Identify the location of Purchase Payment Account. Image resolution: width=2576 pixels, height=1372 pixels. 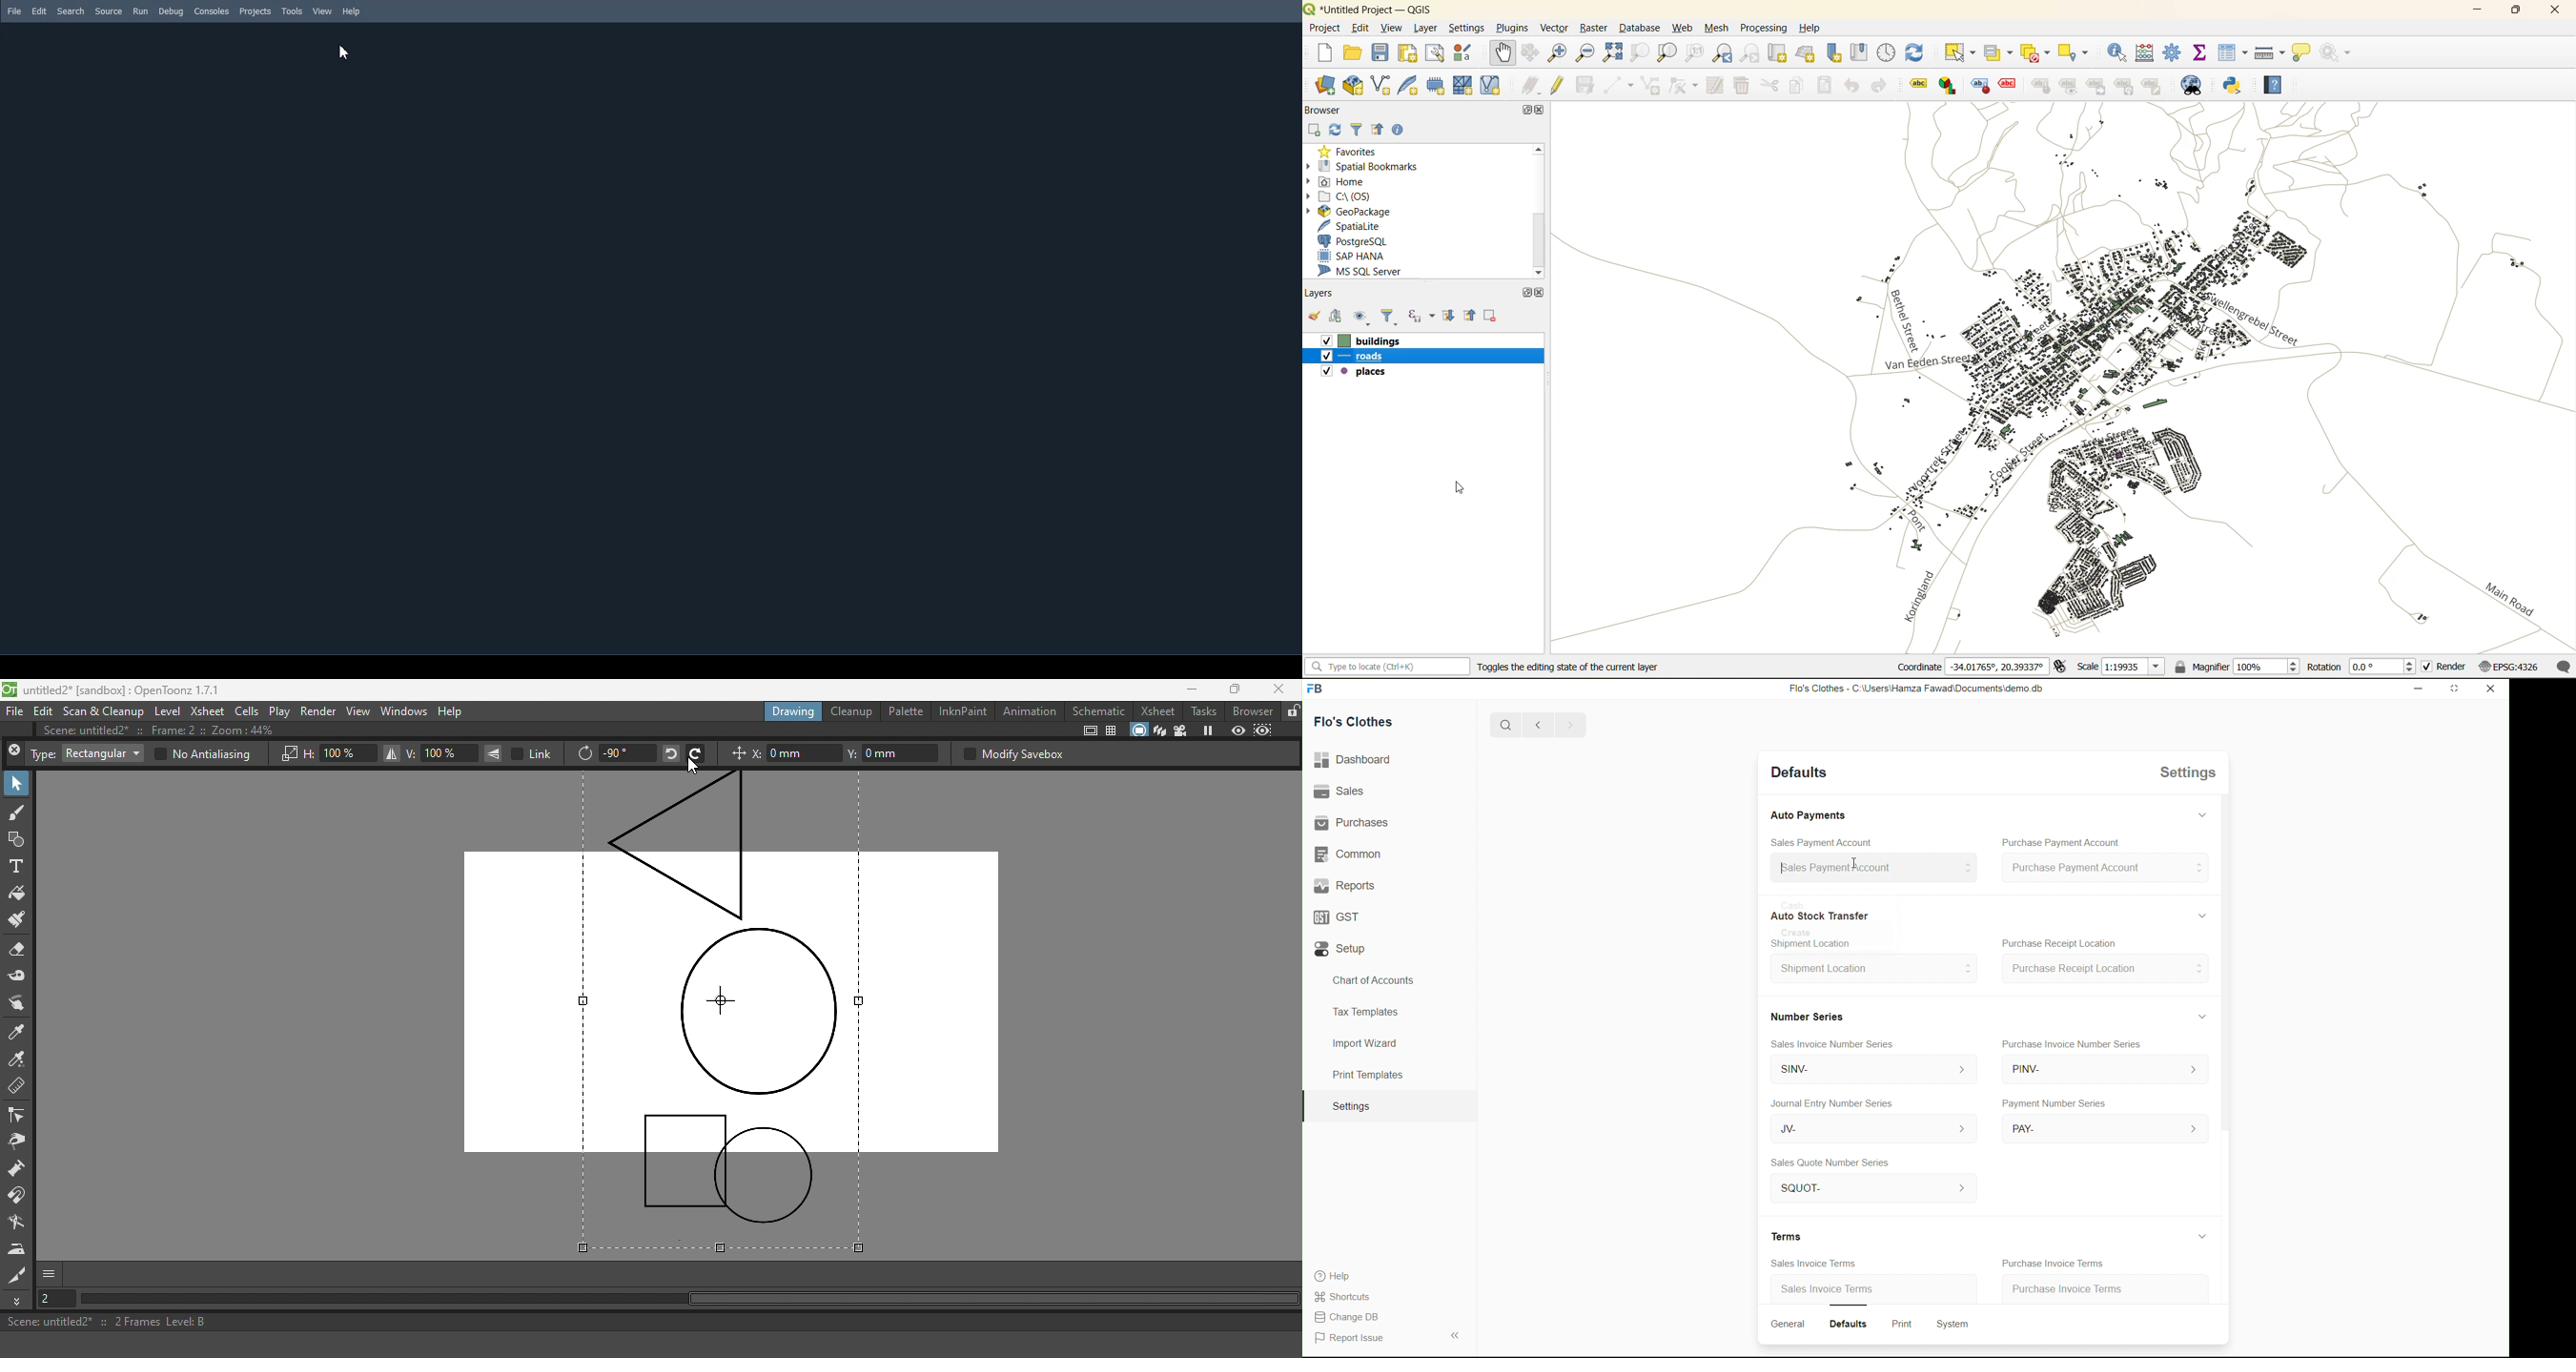
(2103, 869).